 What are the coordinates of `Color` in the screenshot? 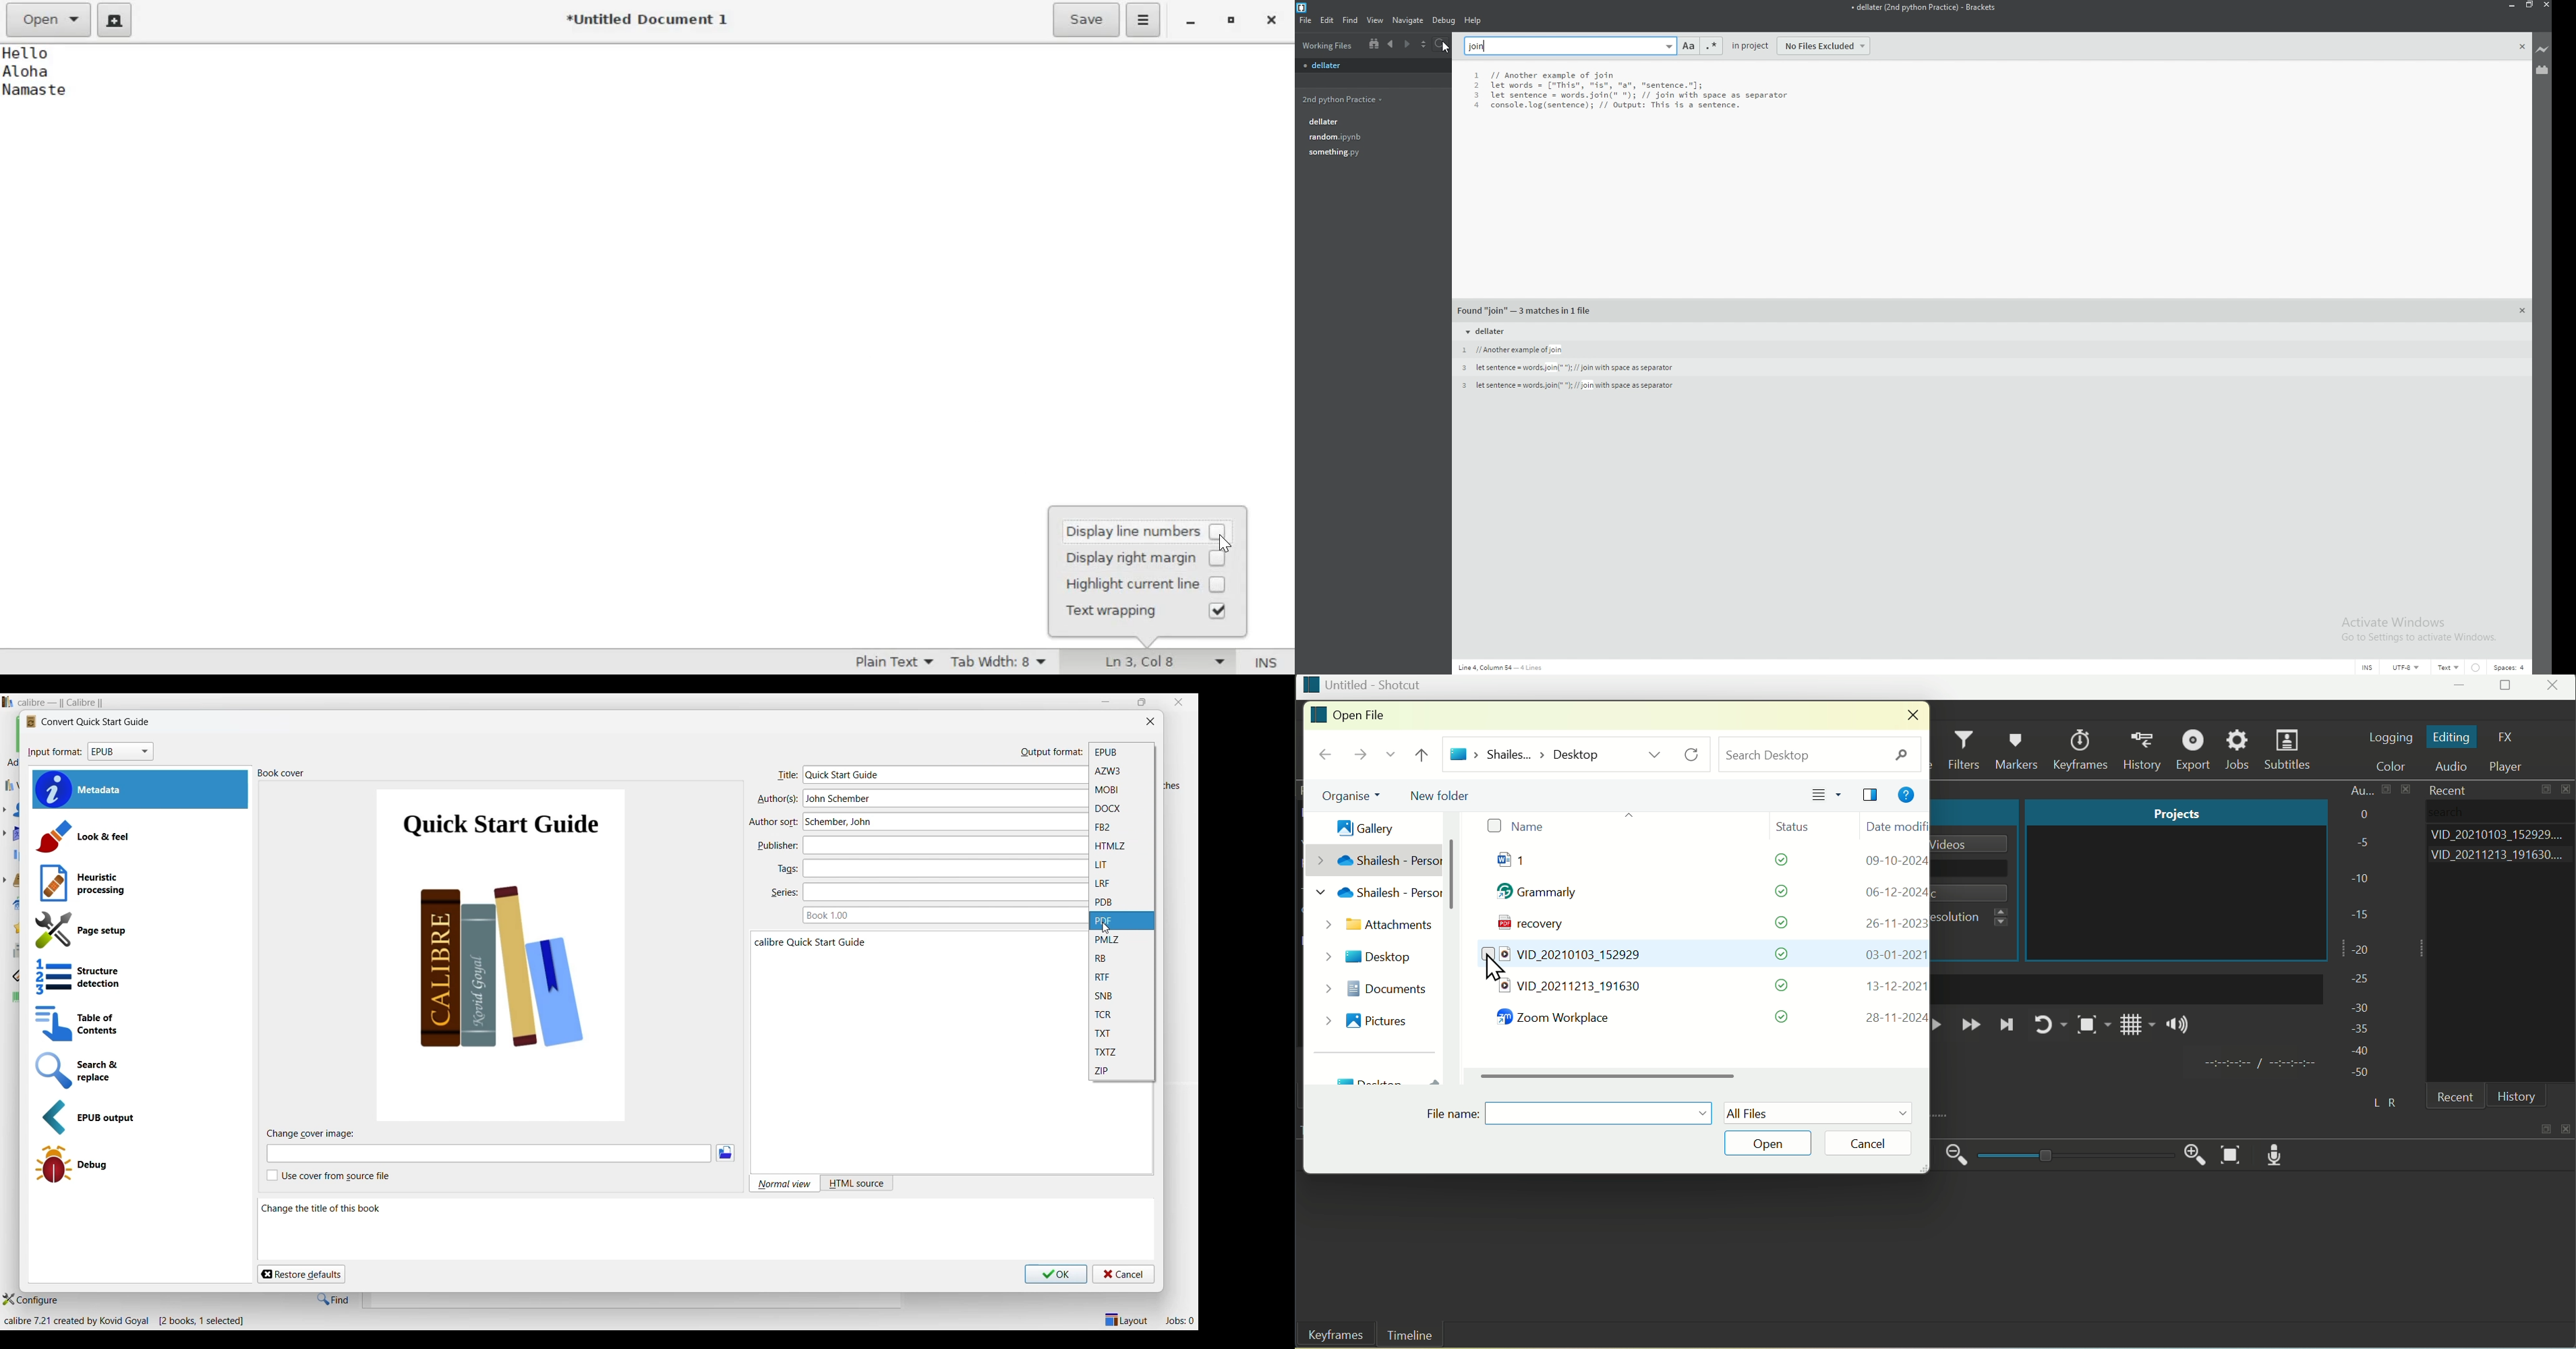 It's located at (2398, 767).